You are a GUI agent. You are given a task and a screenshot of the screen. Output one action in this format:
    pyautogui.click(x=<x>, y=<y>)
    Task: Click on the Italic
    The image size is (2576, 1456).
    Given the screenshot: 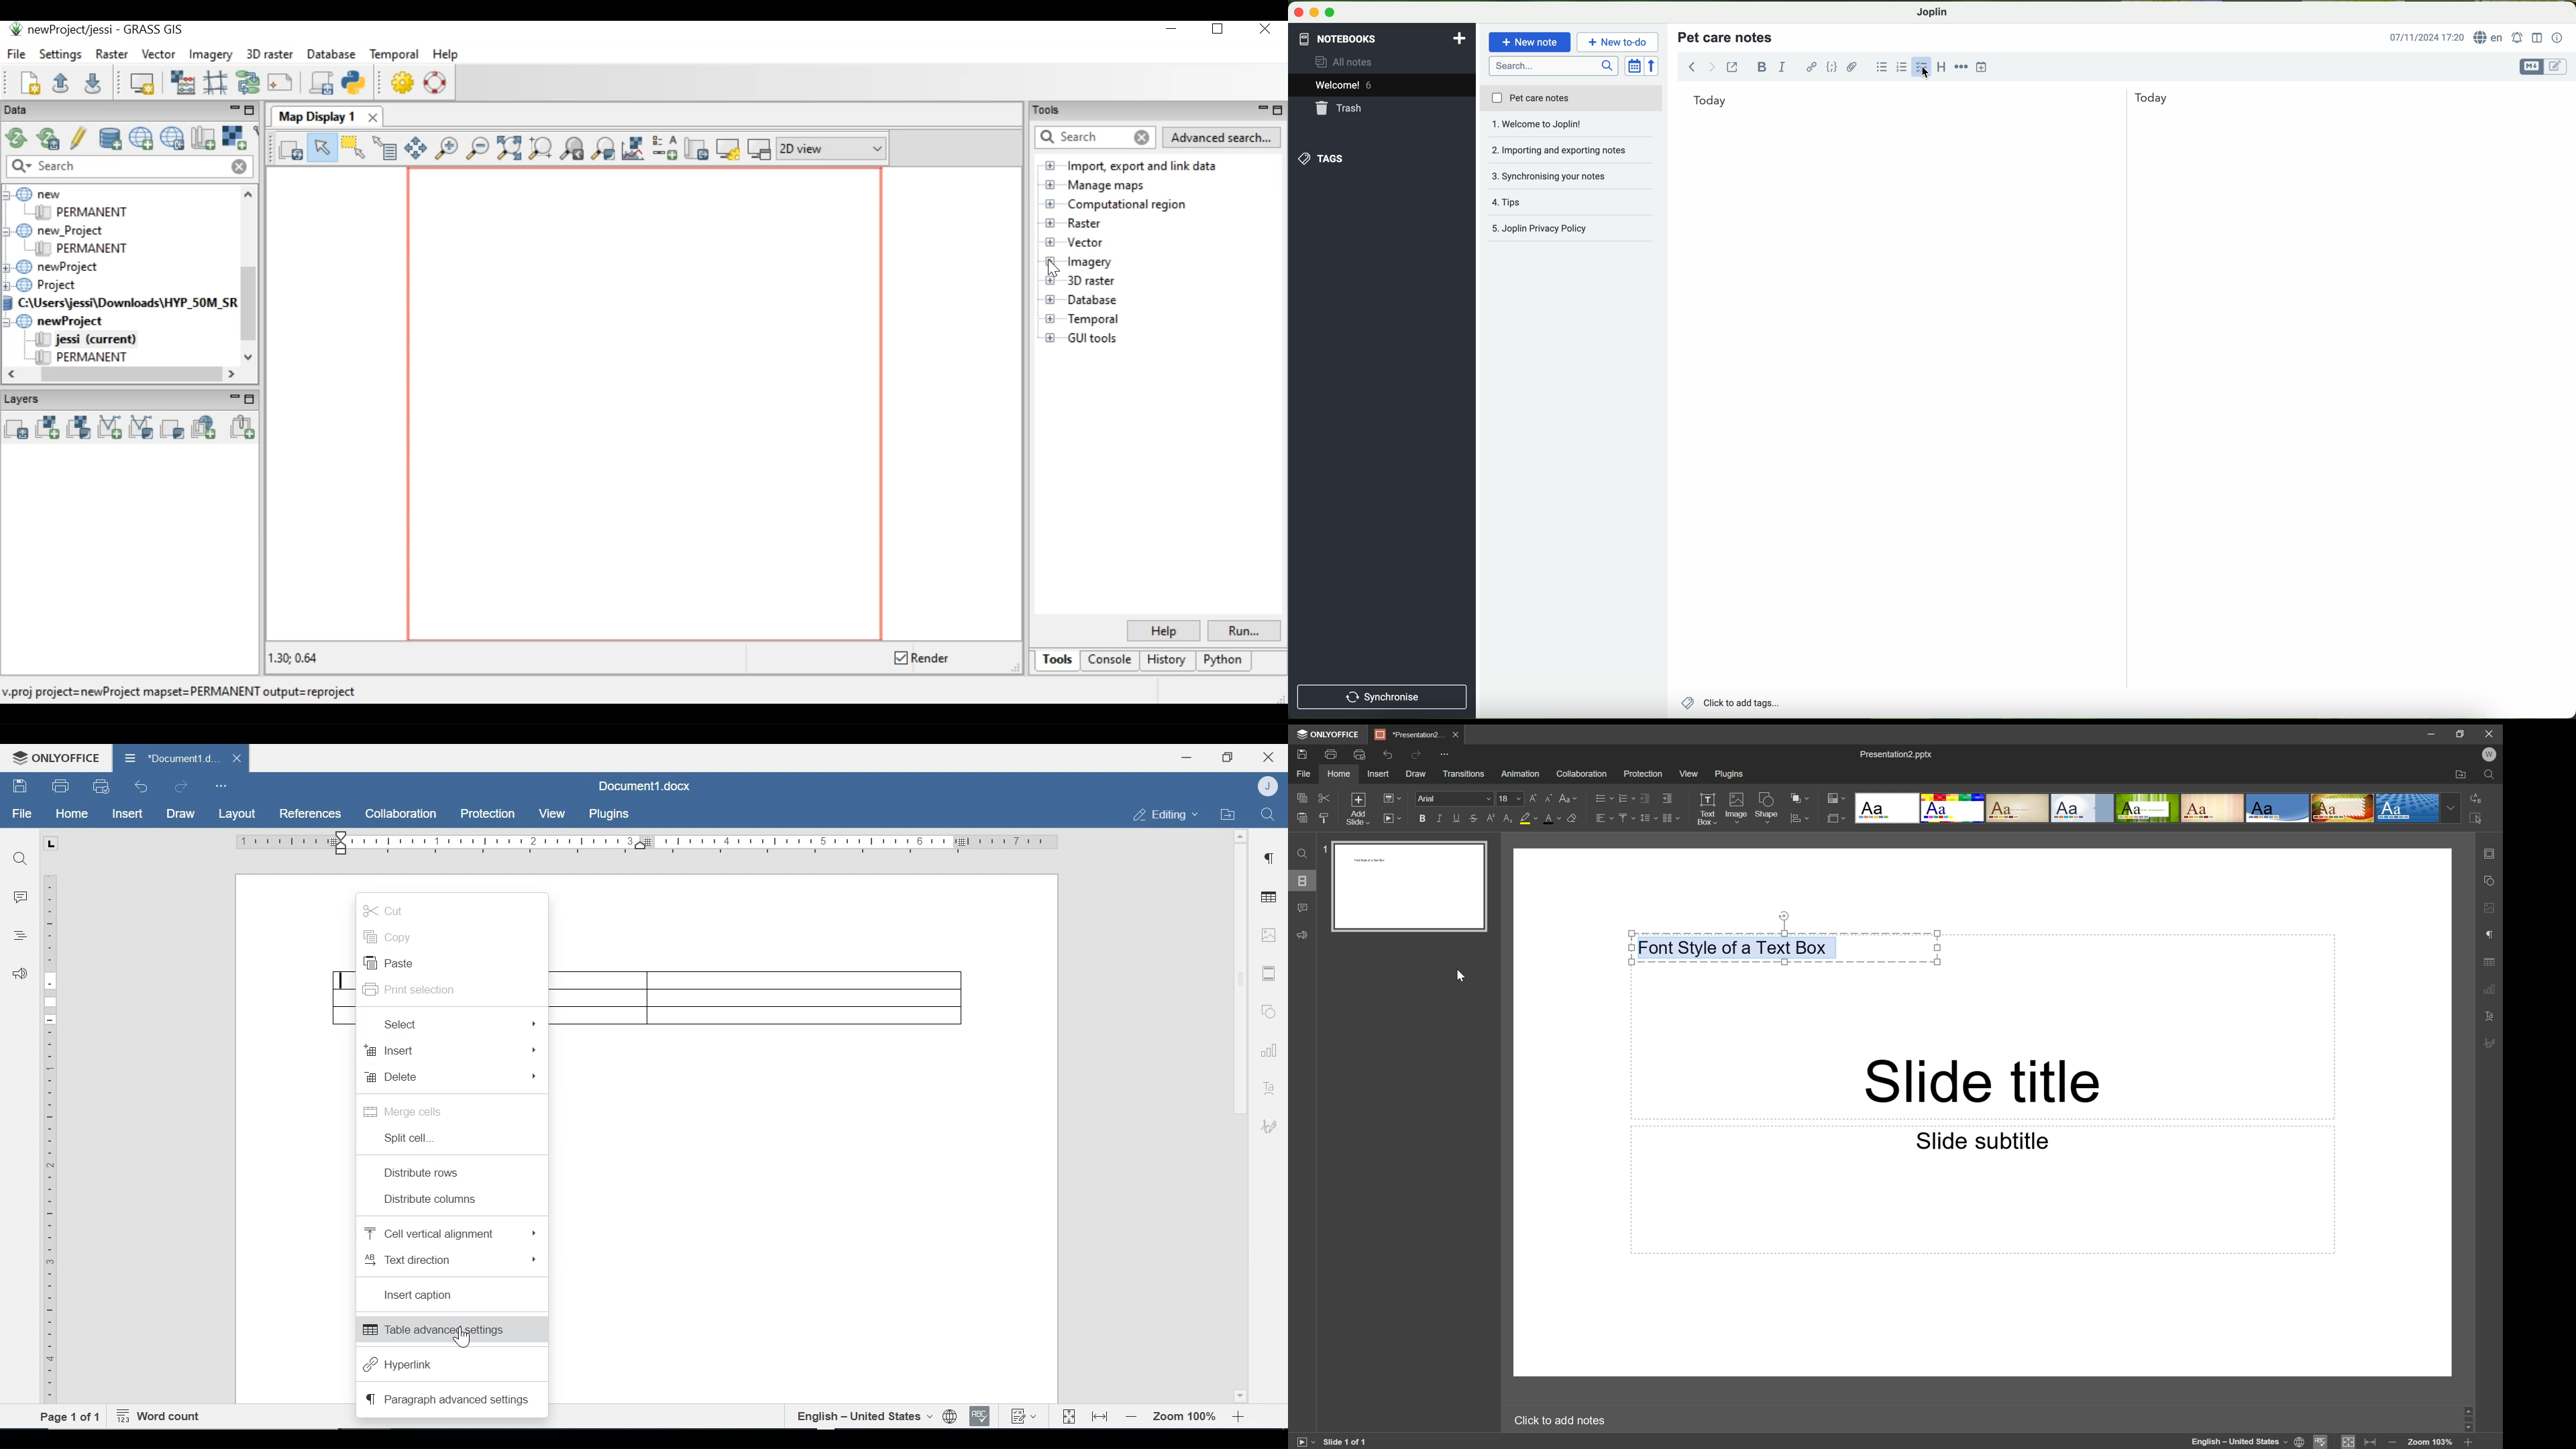 What is the action you would take?
    pyautogui.click(x=1439, y=819)
    